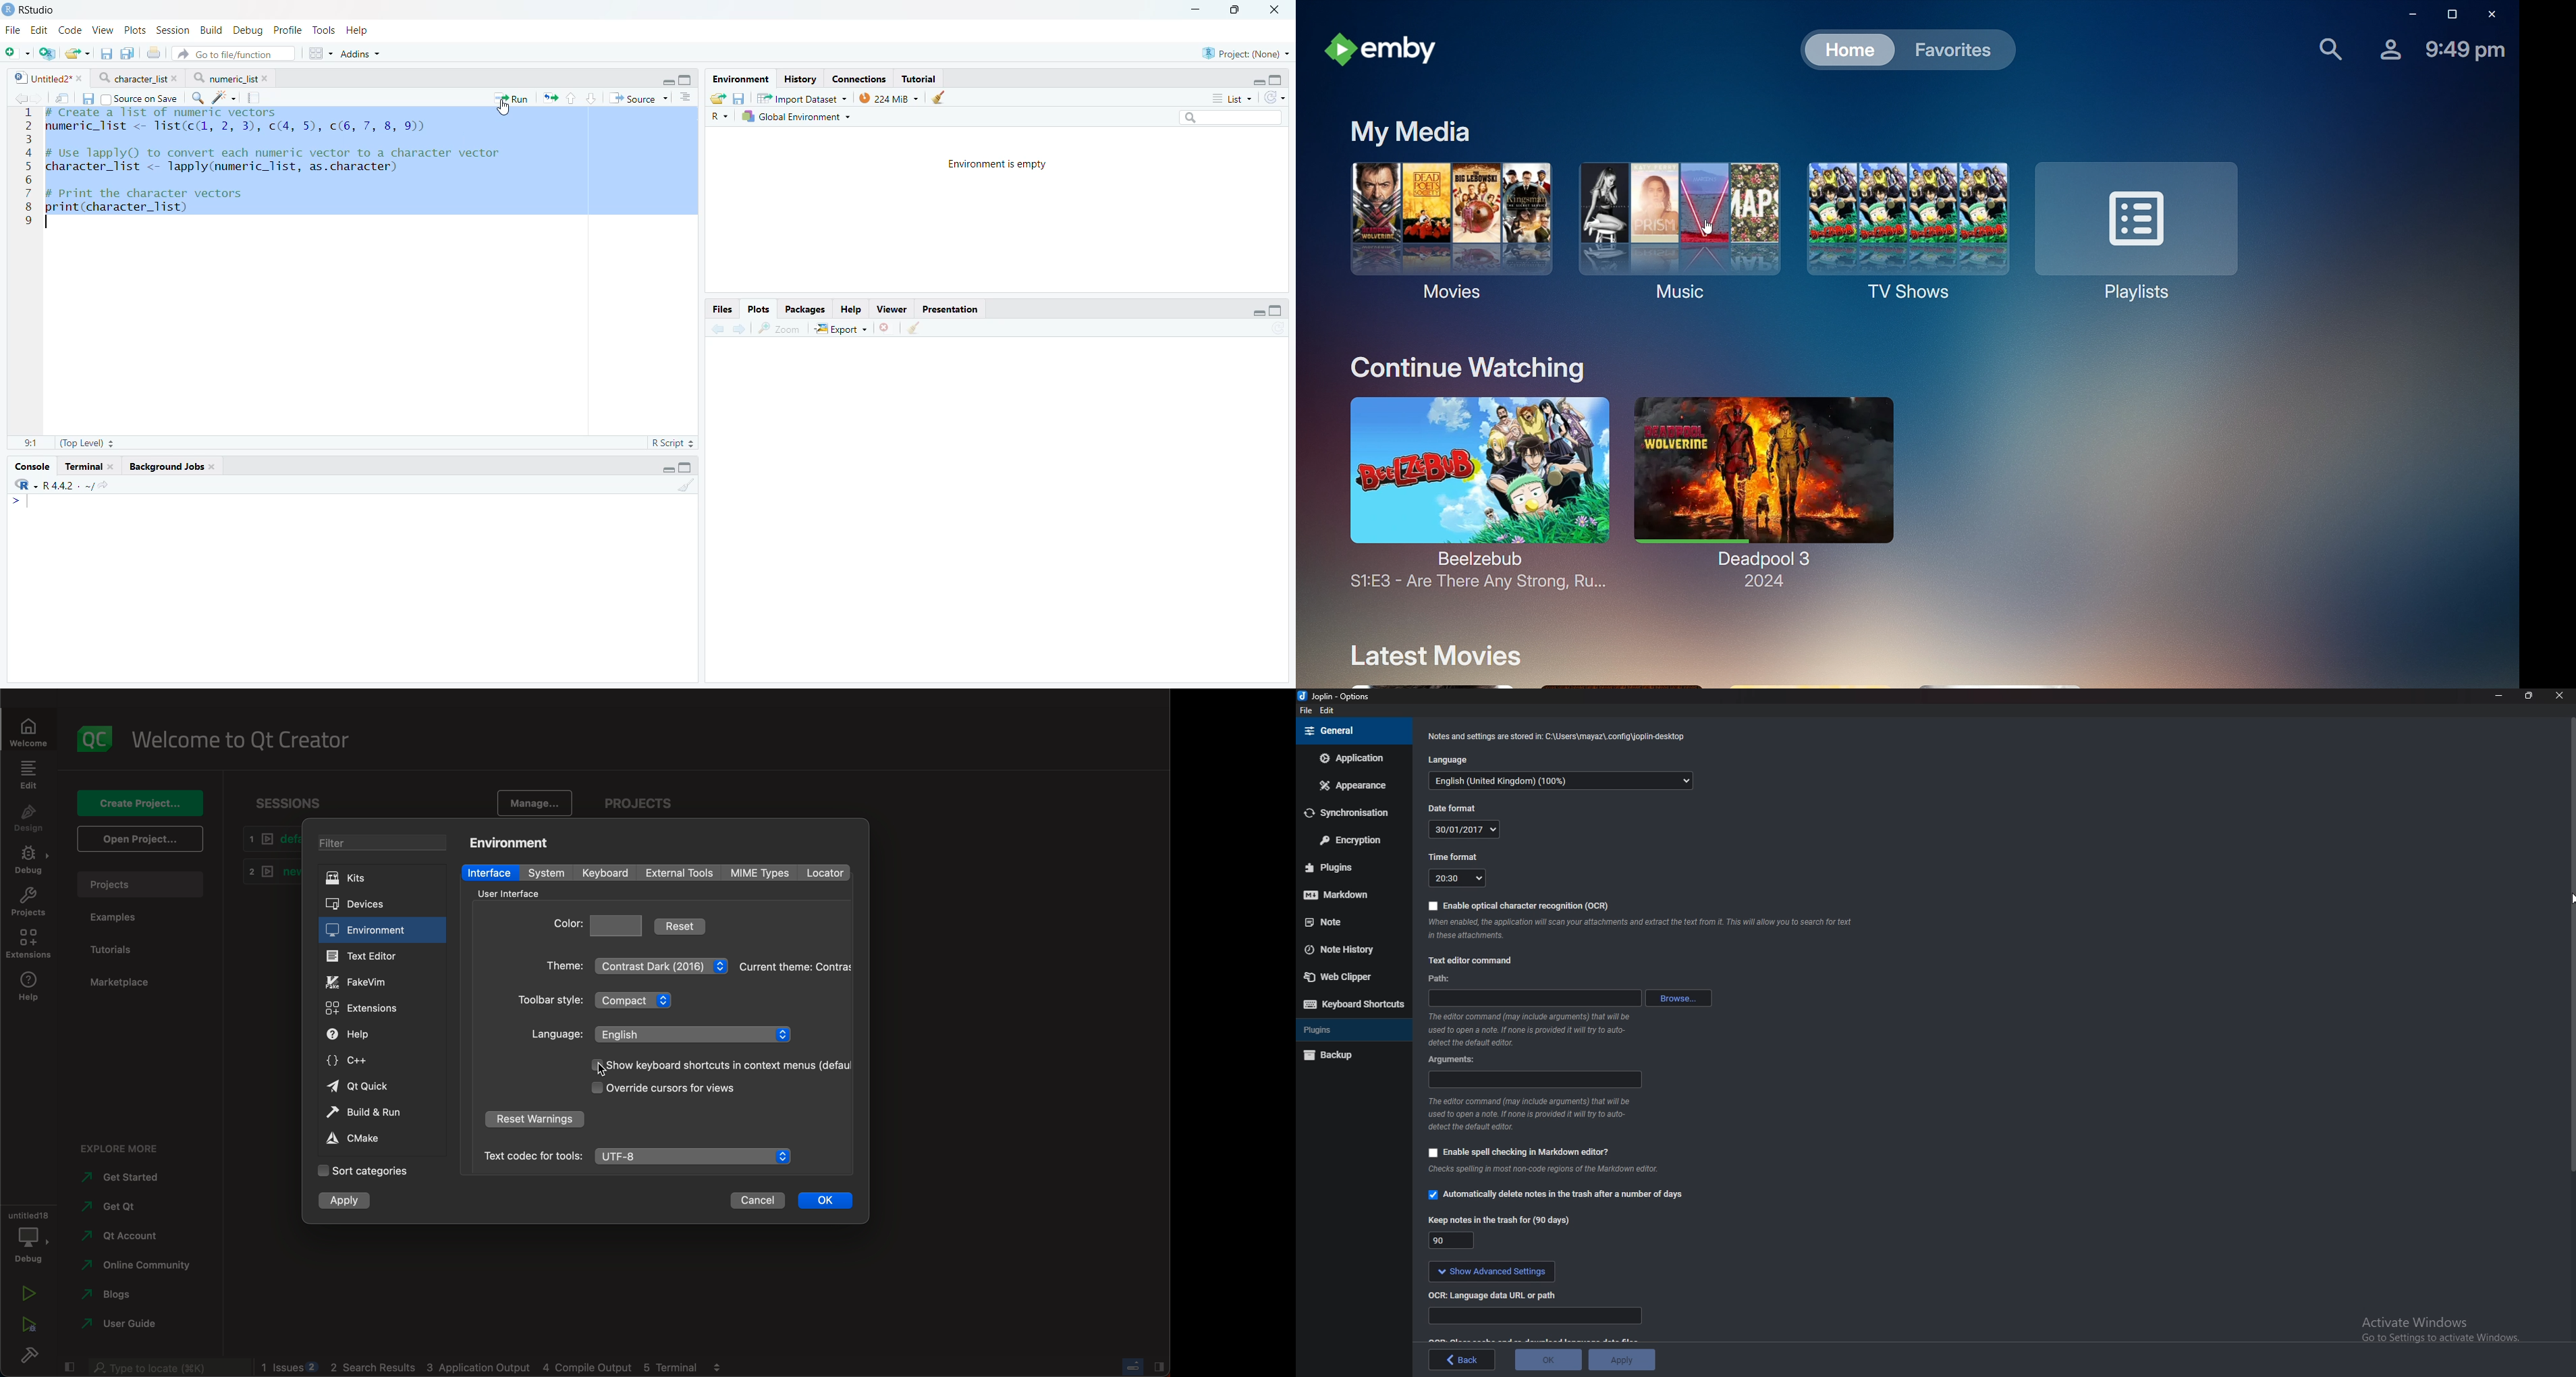  I want to click on Playlists, so click(2138, 230).